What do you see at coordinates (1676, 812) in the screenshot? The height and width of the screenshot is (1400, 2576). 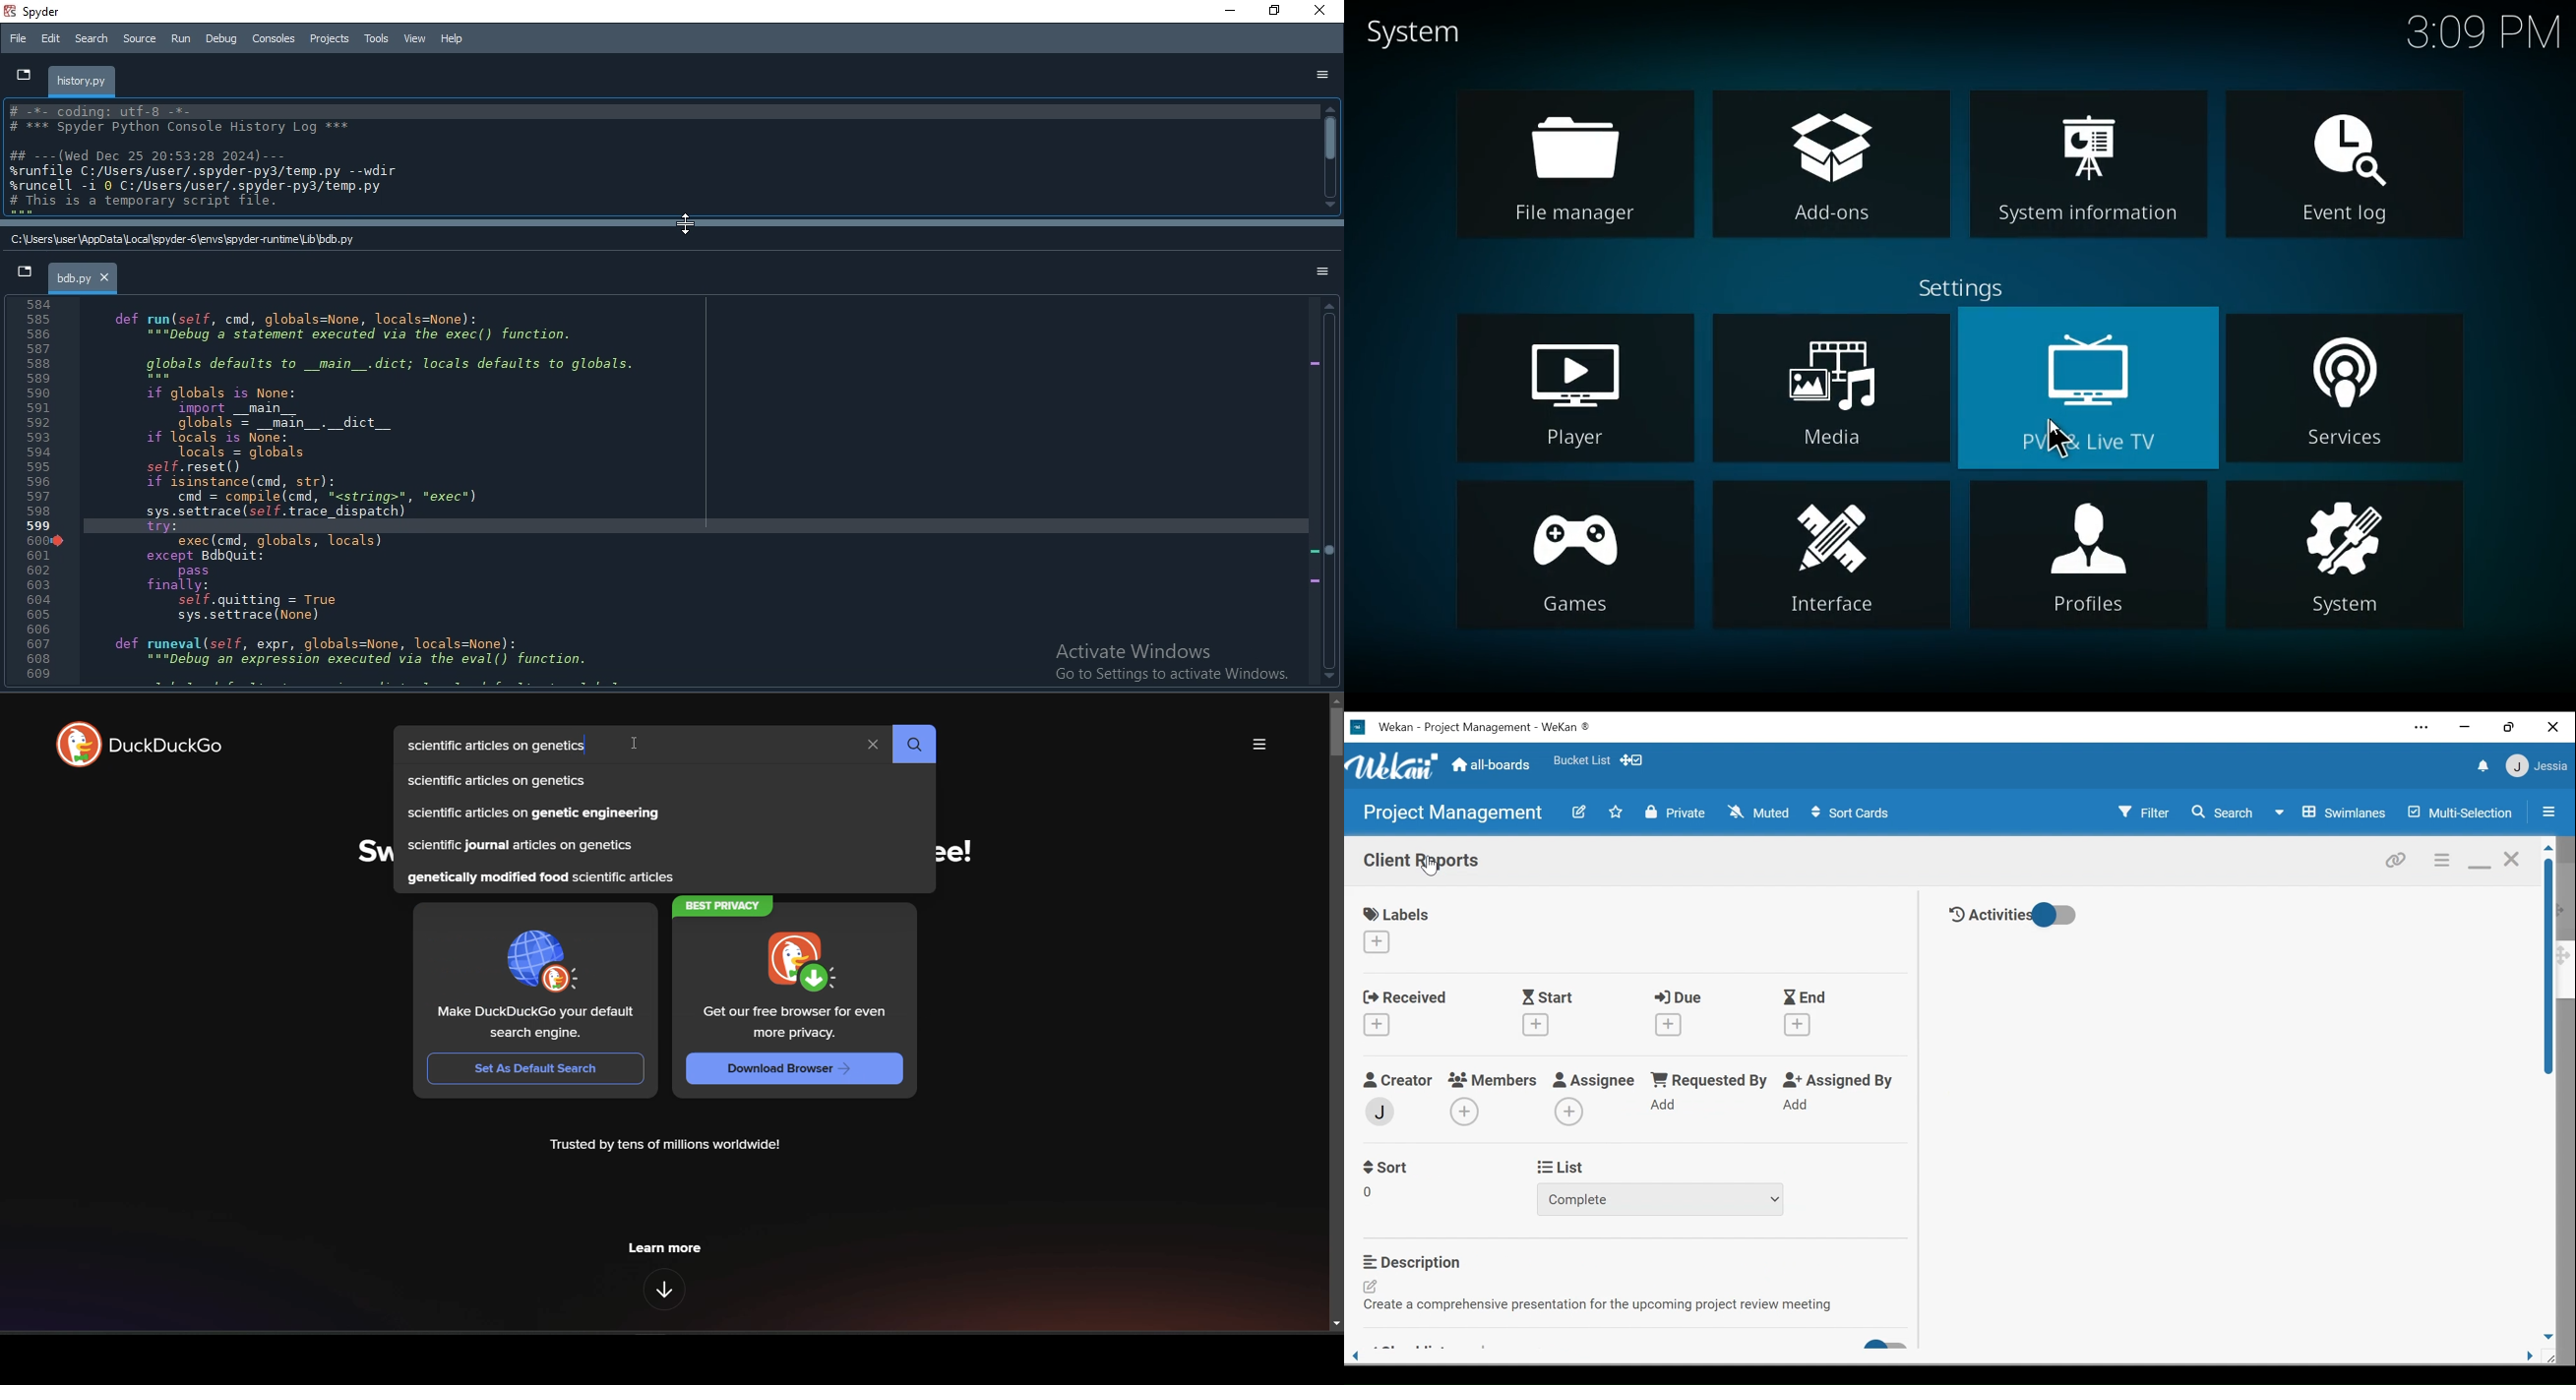 I see `Private` at bounding box center [1676, 812].